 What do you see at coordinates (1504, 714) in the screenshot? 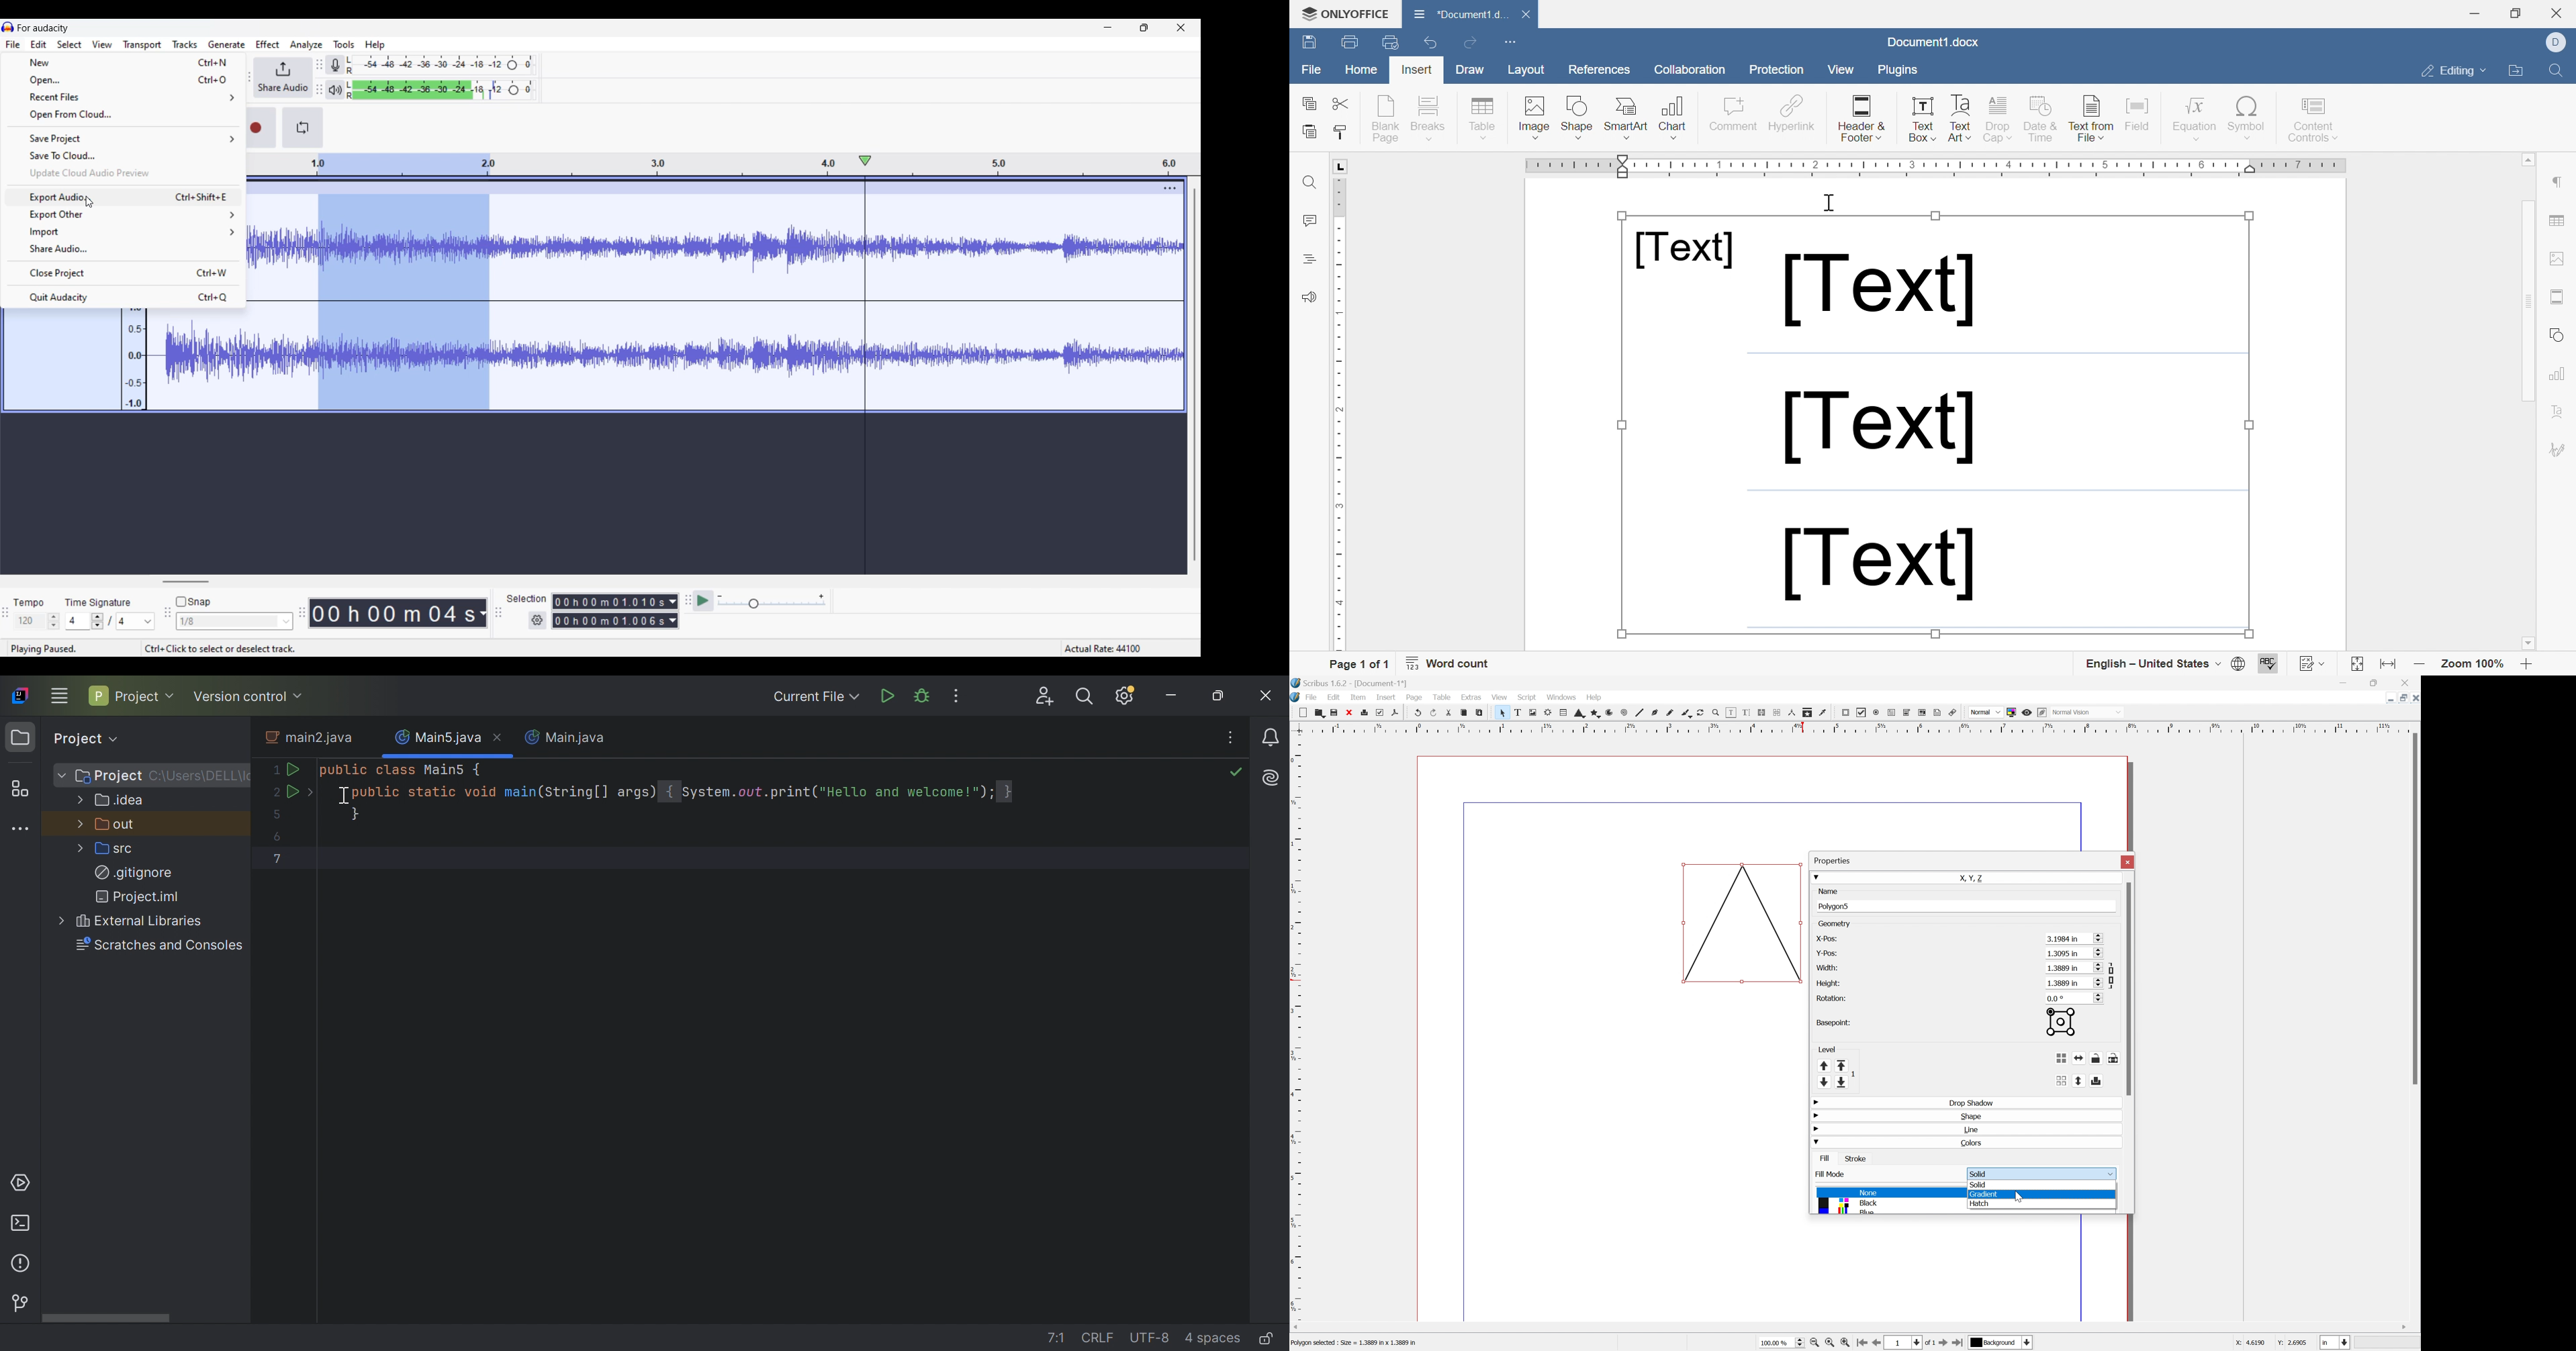
I see `Select frame` at bounding box center [1504, 714].